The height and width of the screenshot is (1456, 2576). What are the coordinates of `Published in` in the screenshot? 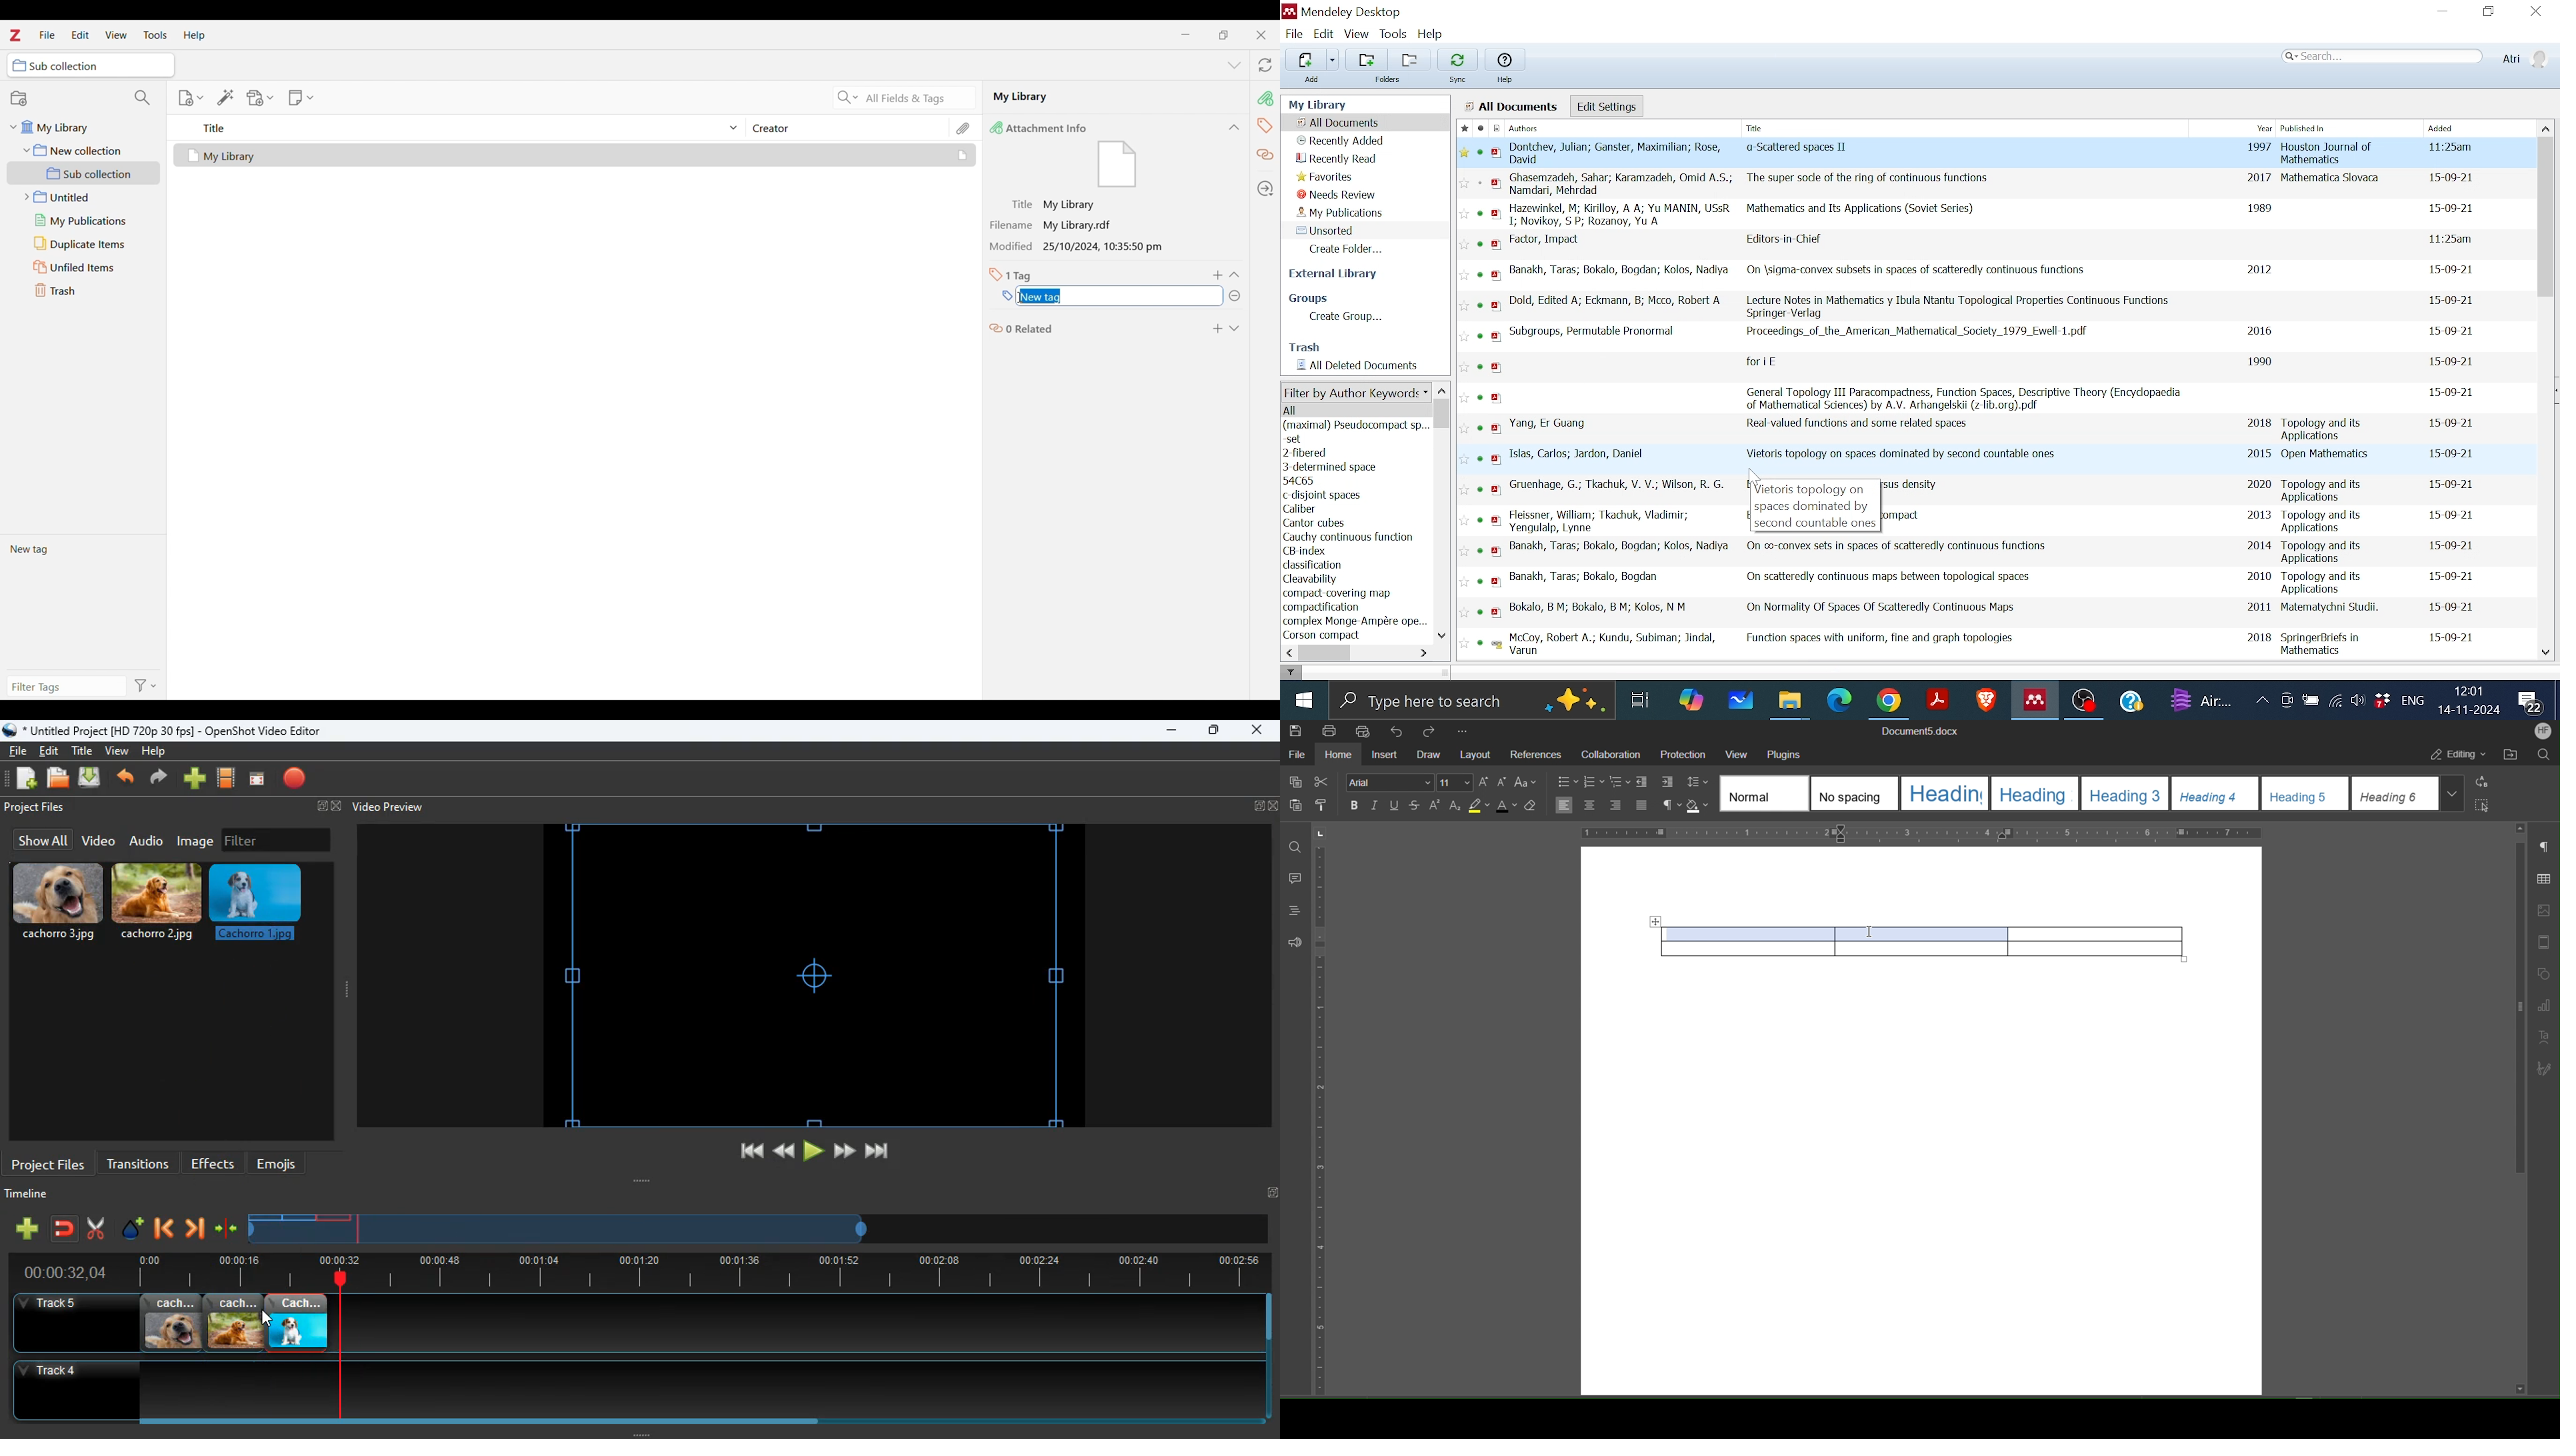 It's located at (2328, 582).